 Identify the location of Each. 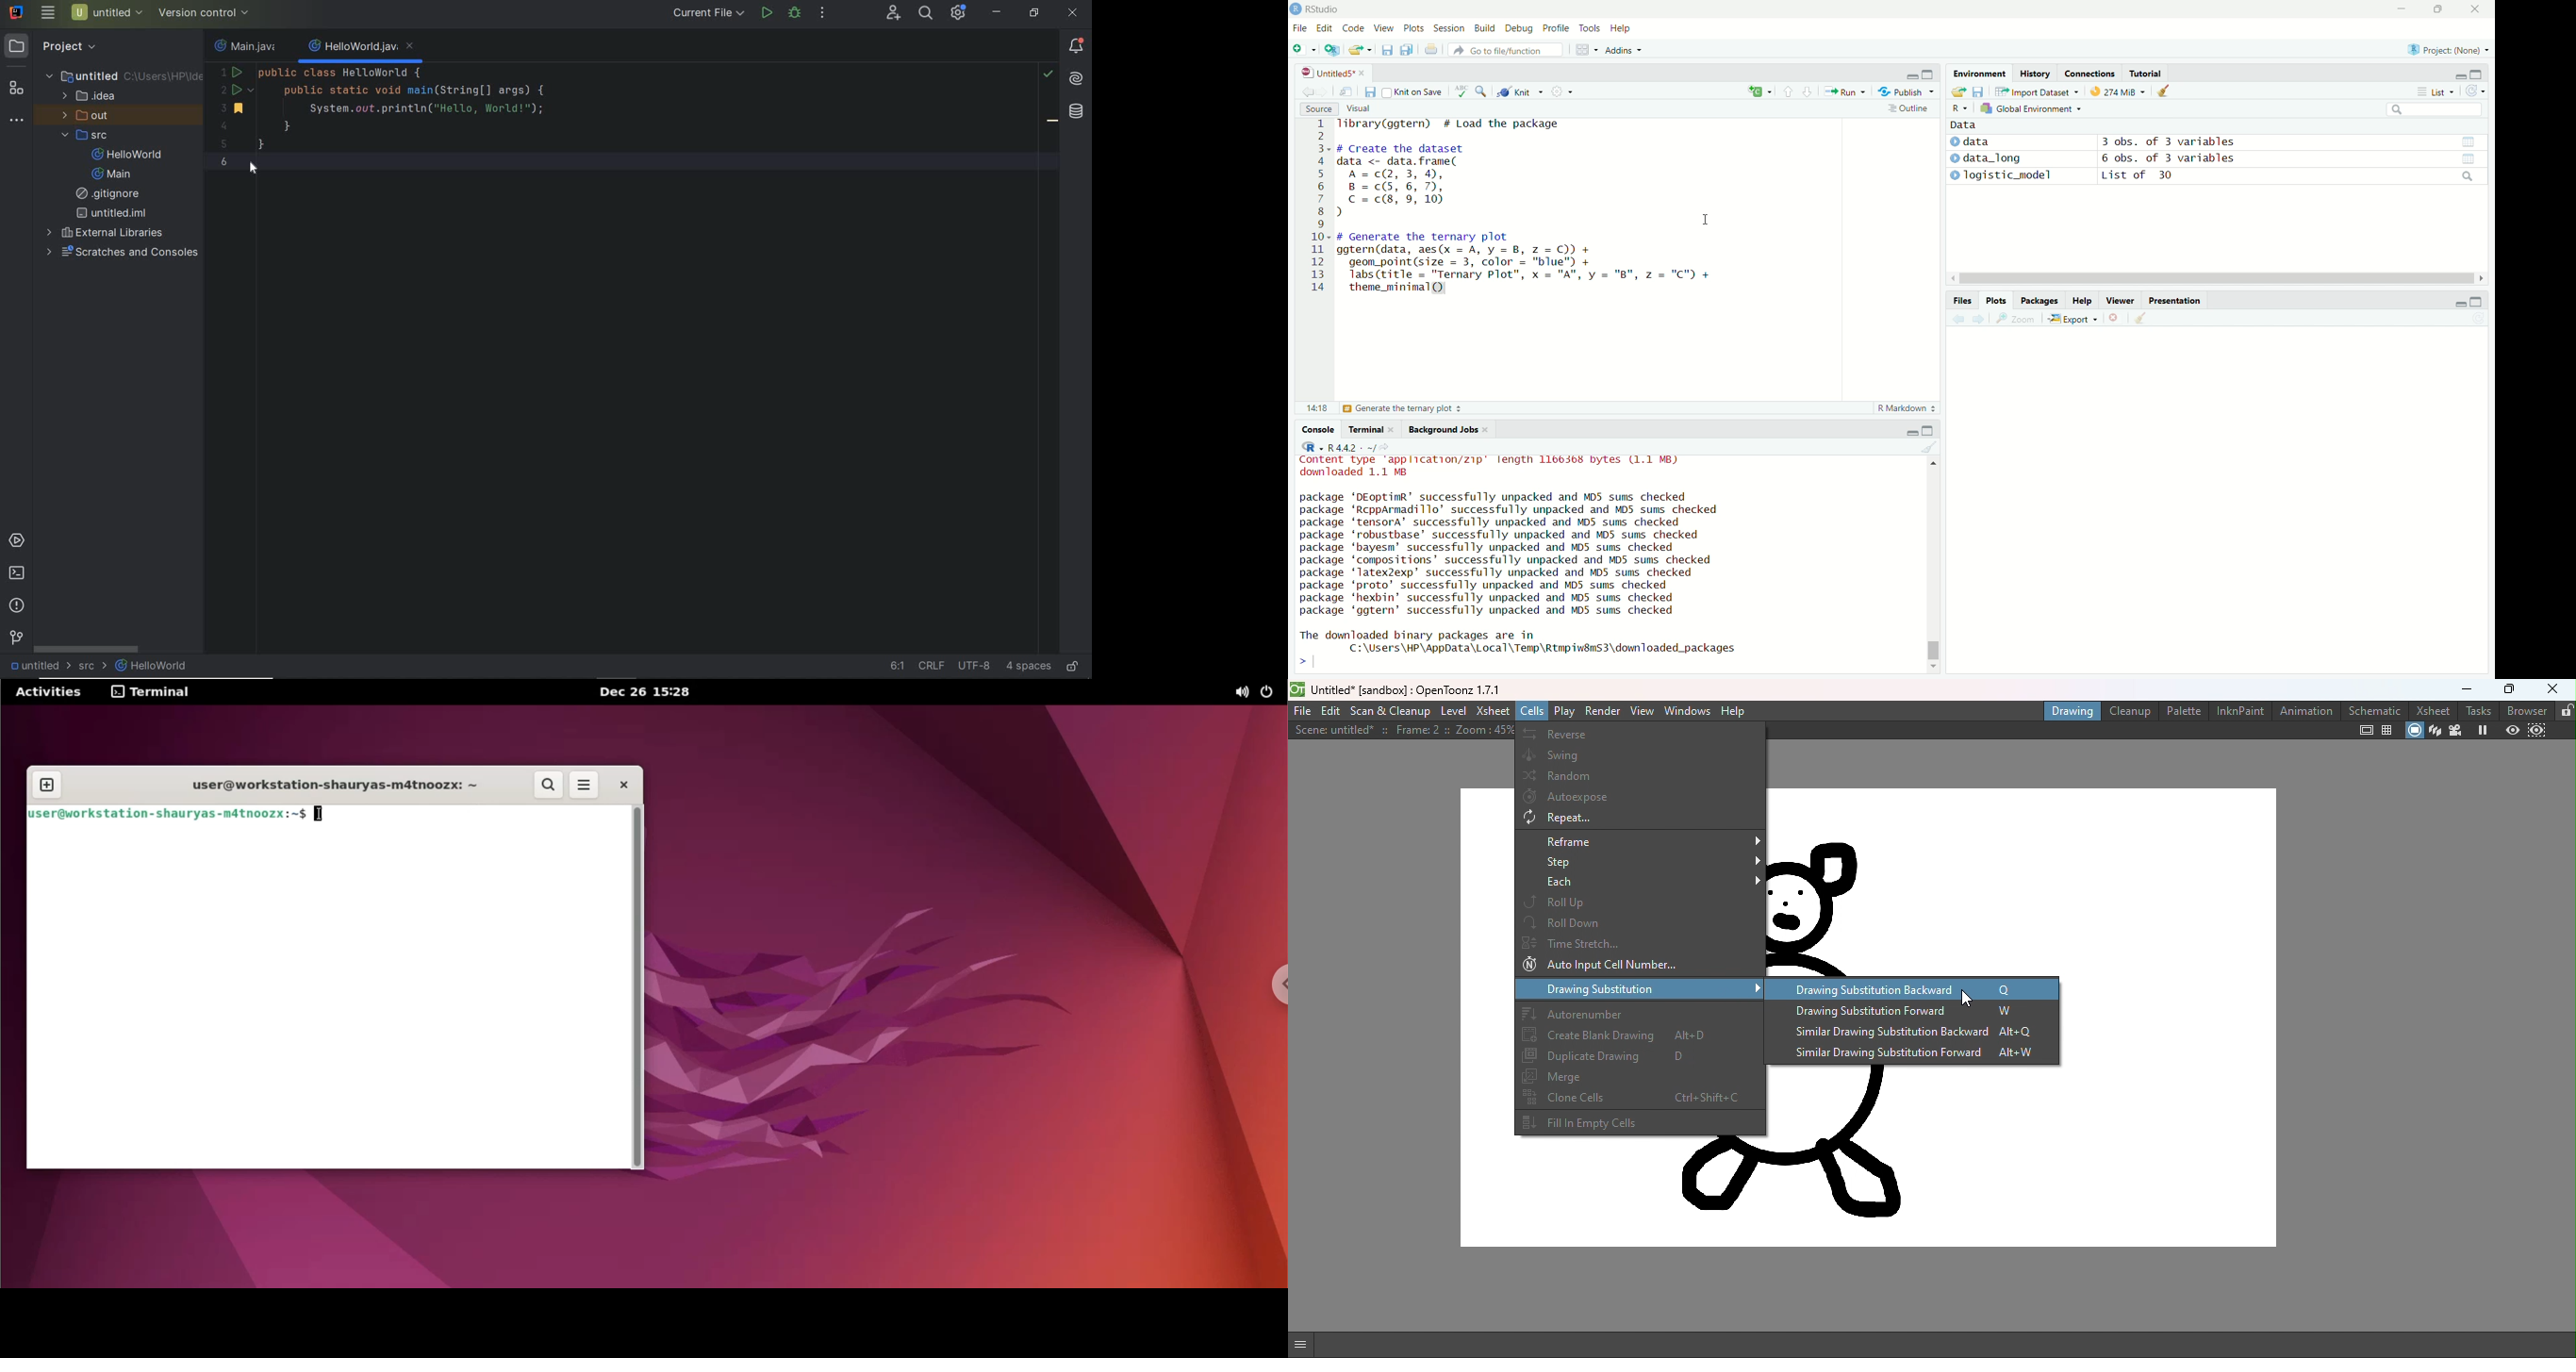
(1642, 884).